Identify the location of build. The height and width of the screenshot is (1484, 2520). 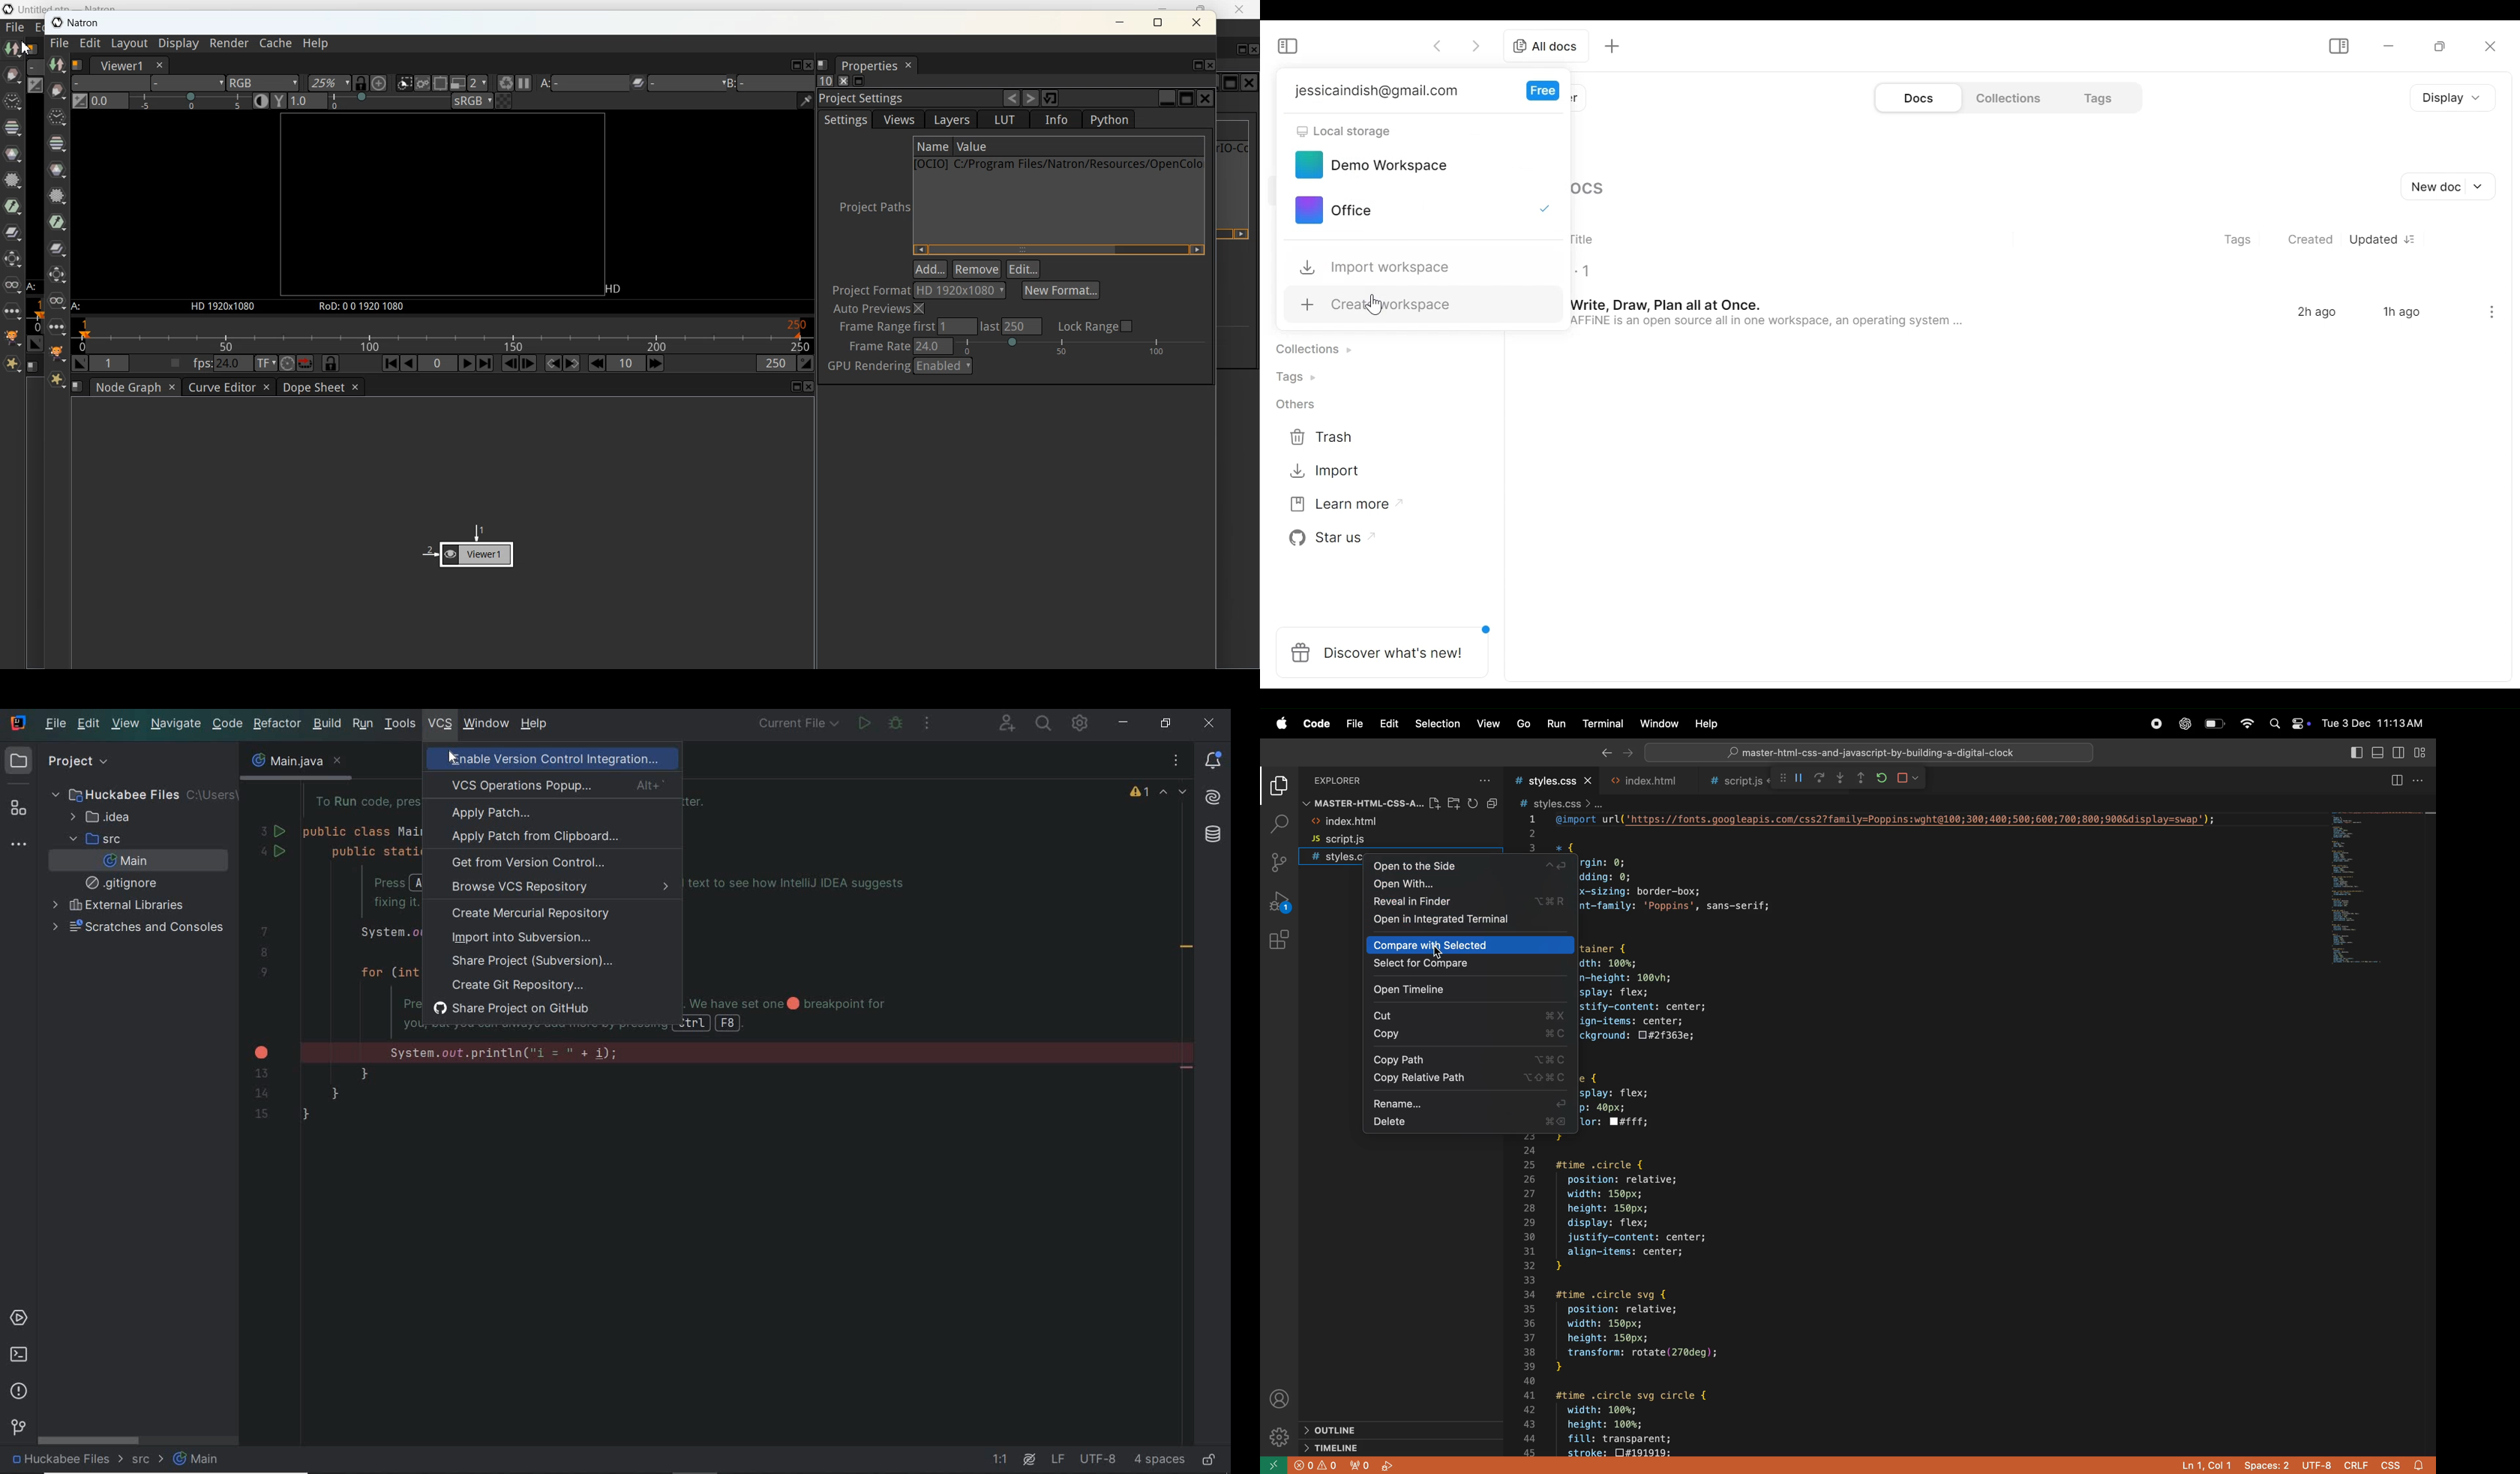
(328, 724).